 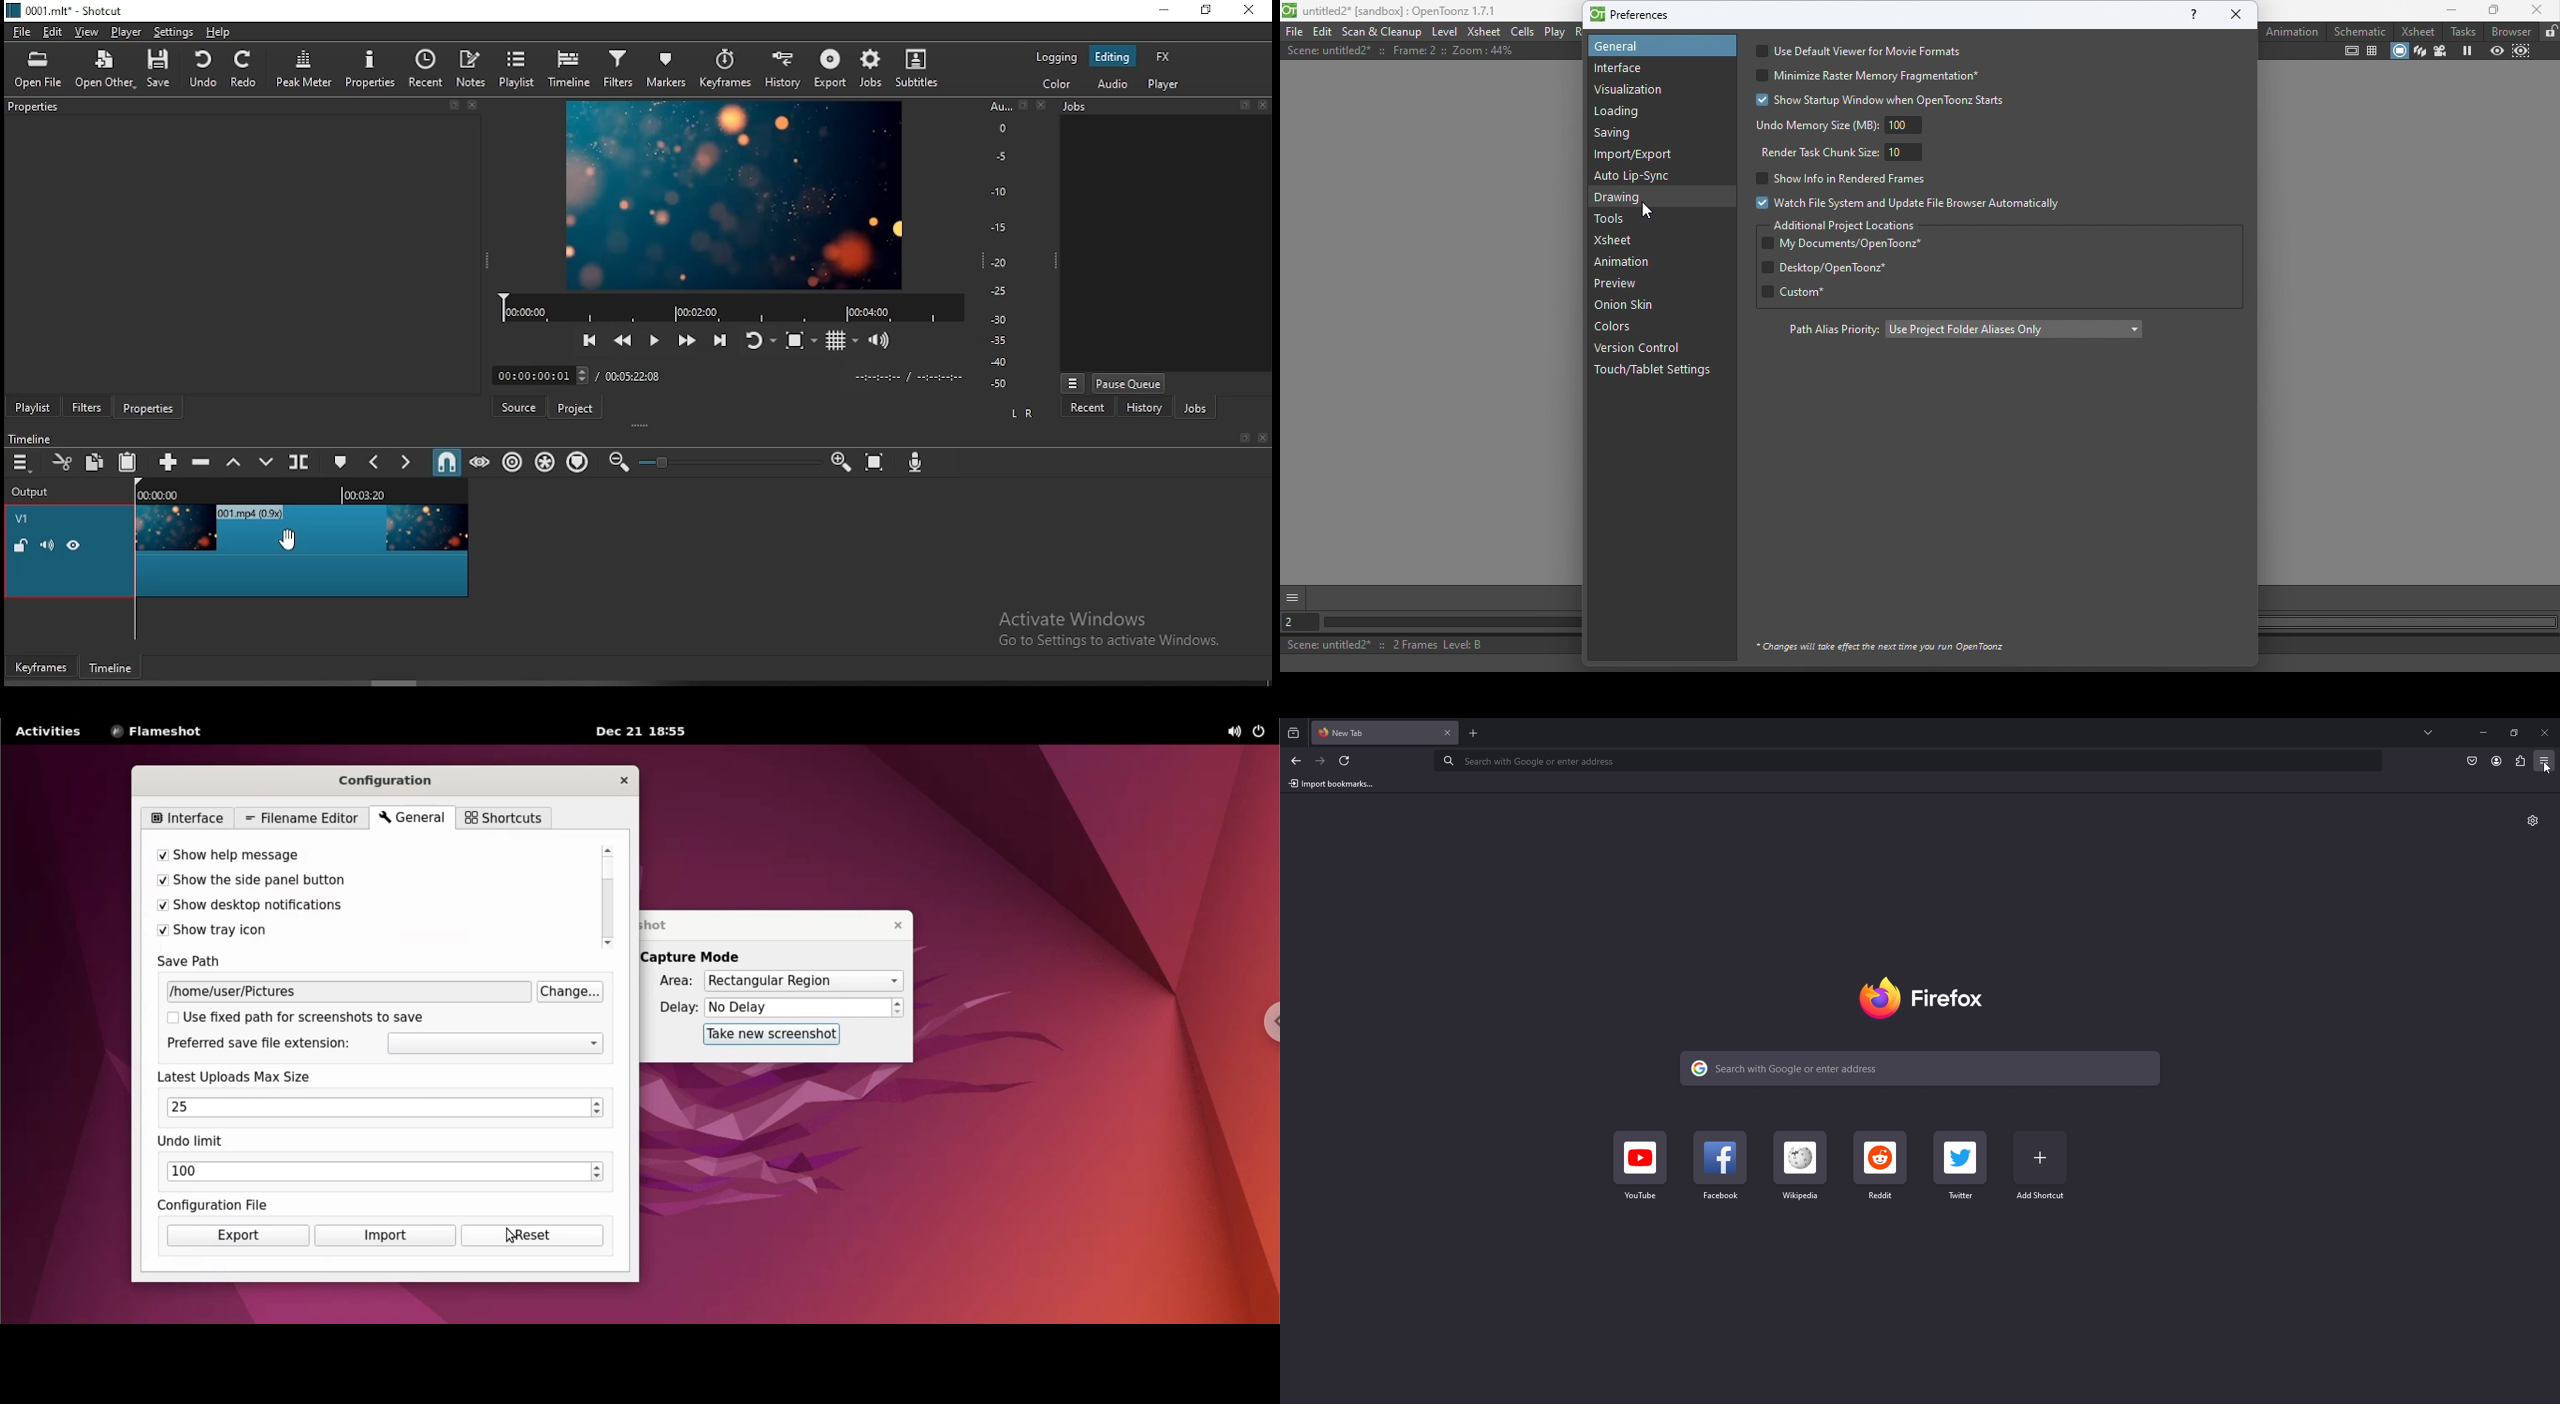 What do you see at coordinates (625, 338) in the screenshot?
I see `play quickly backward` at bounding box center [625, 338].